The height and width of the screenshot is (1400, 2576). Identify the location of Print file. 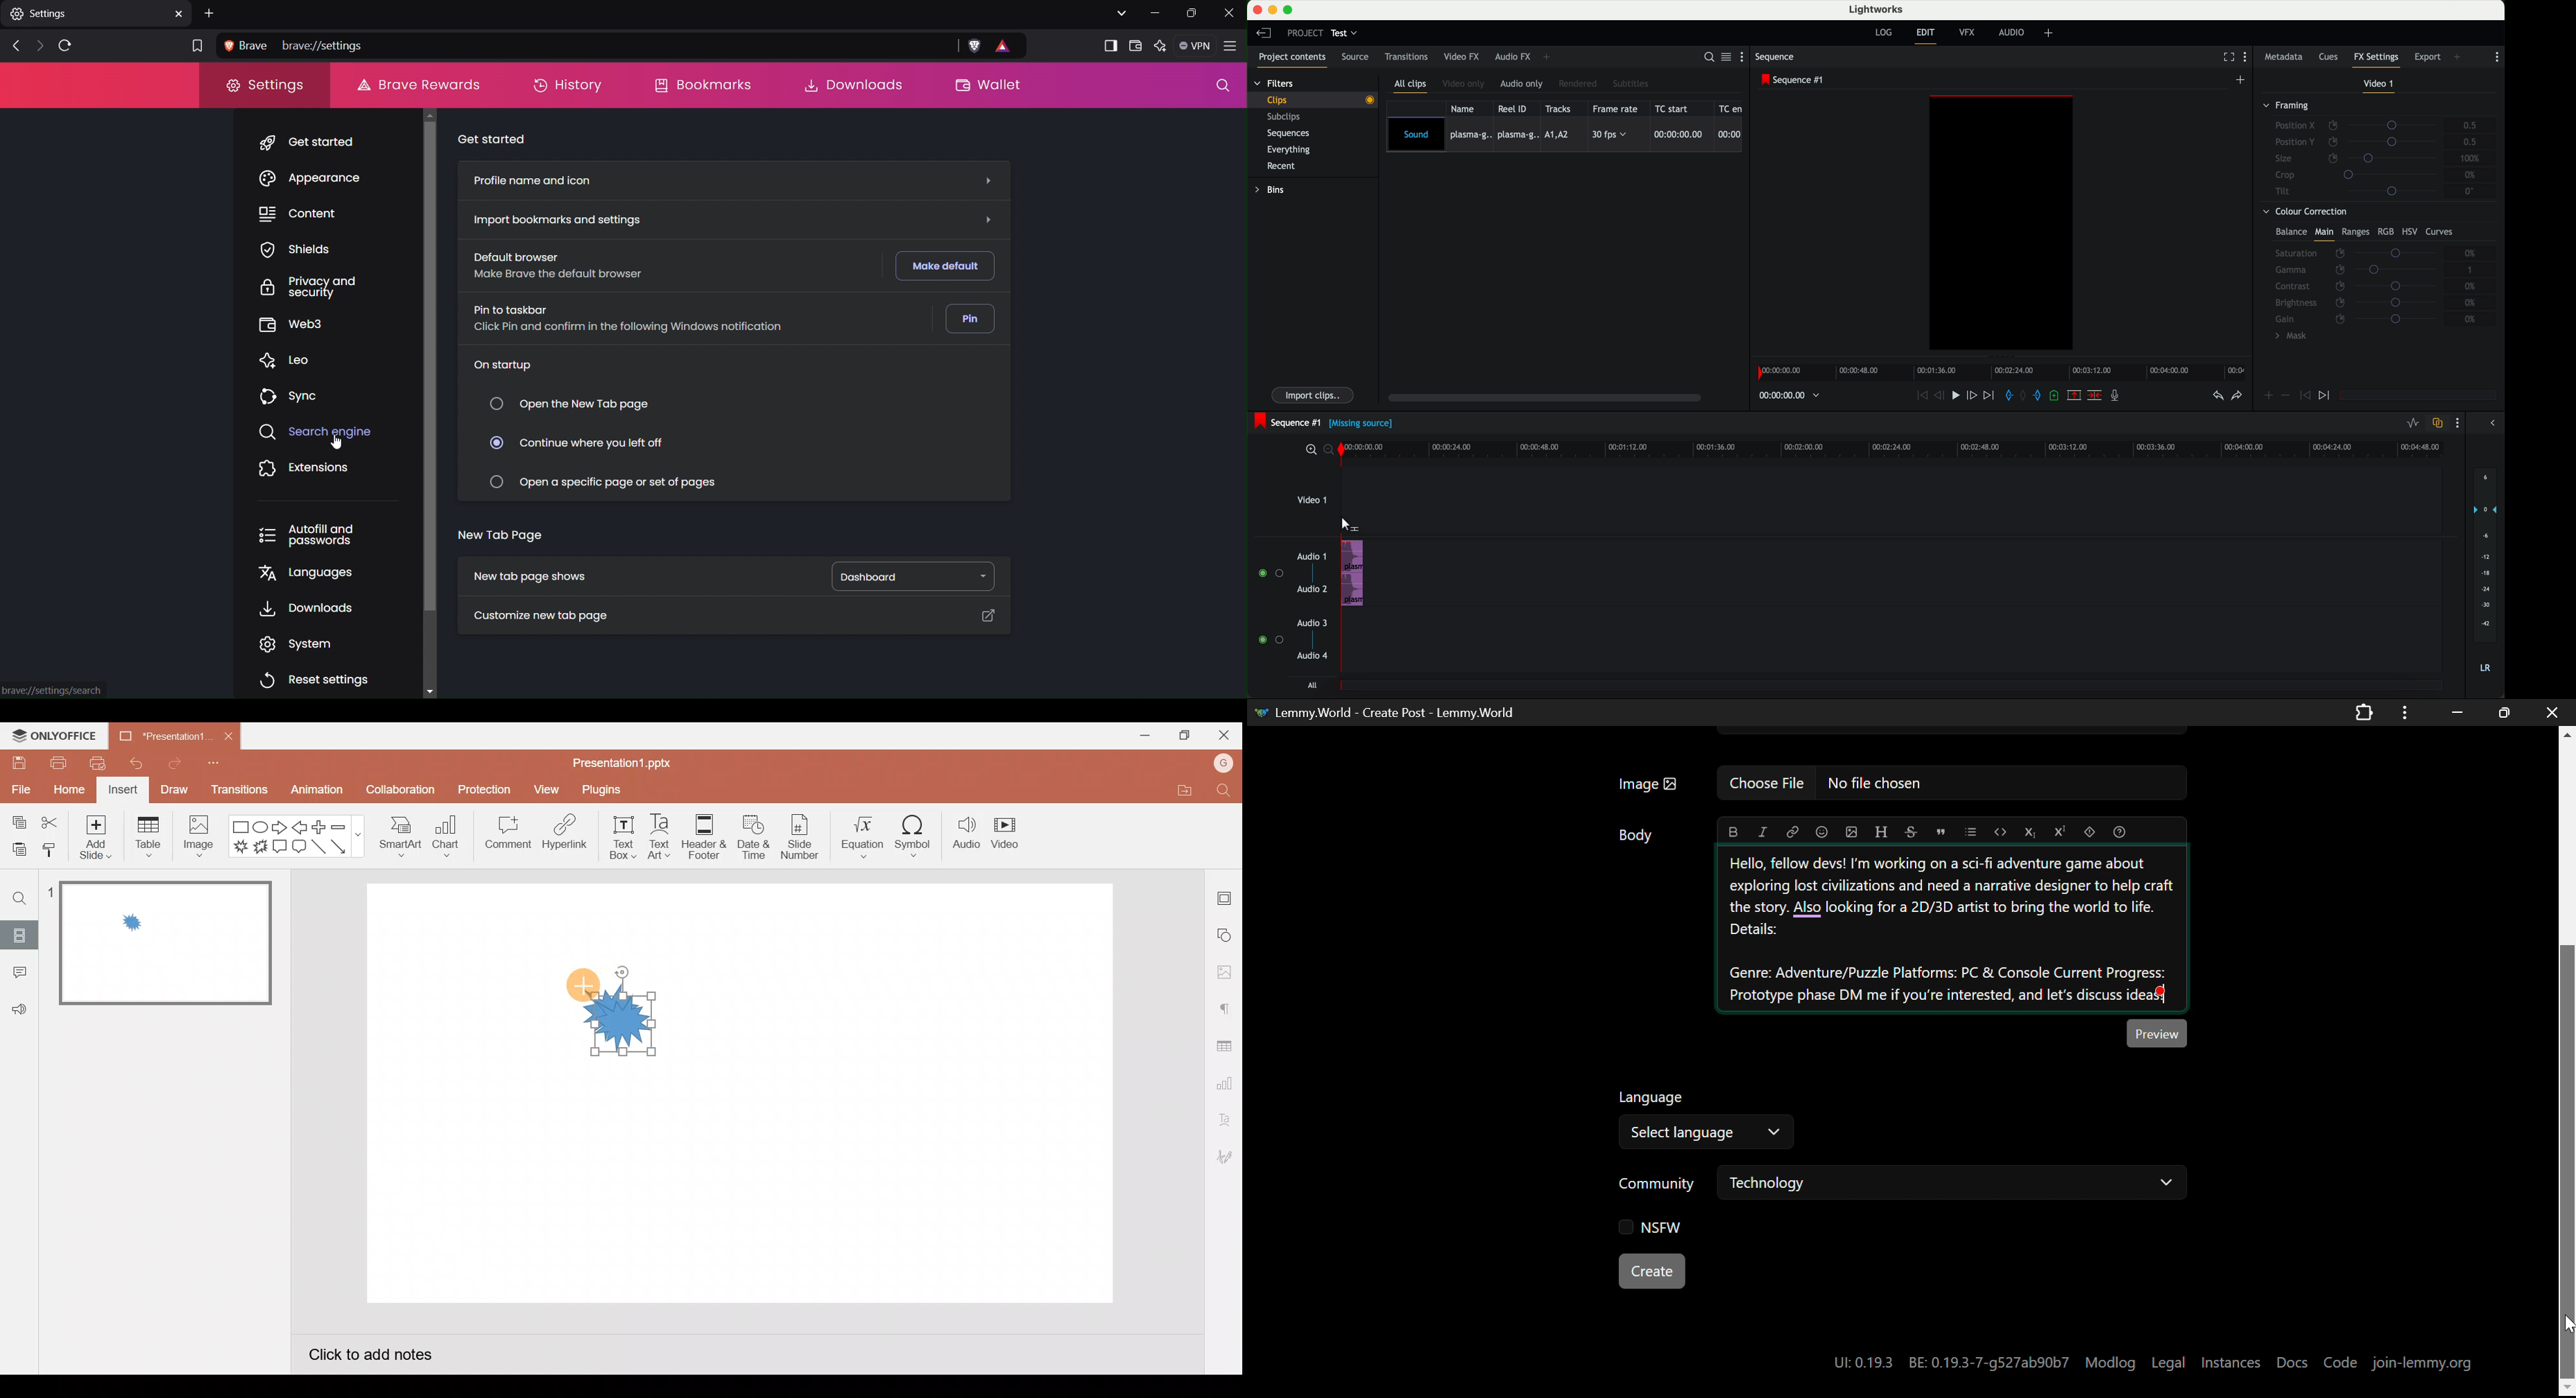
(57, 763).